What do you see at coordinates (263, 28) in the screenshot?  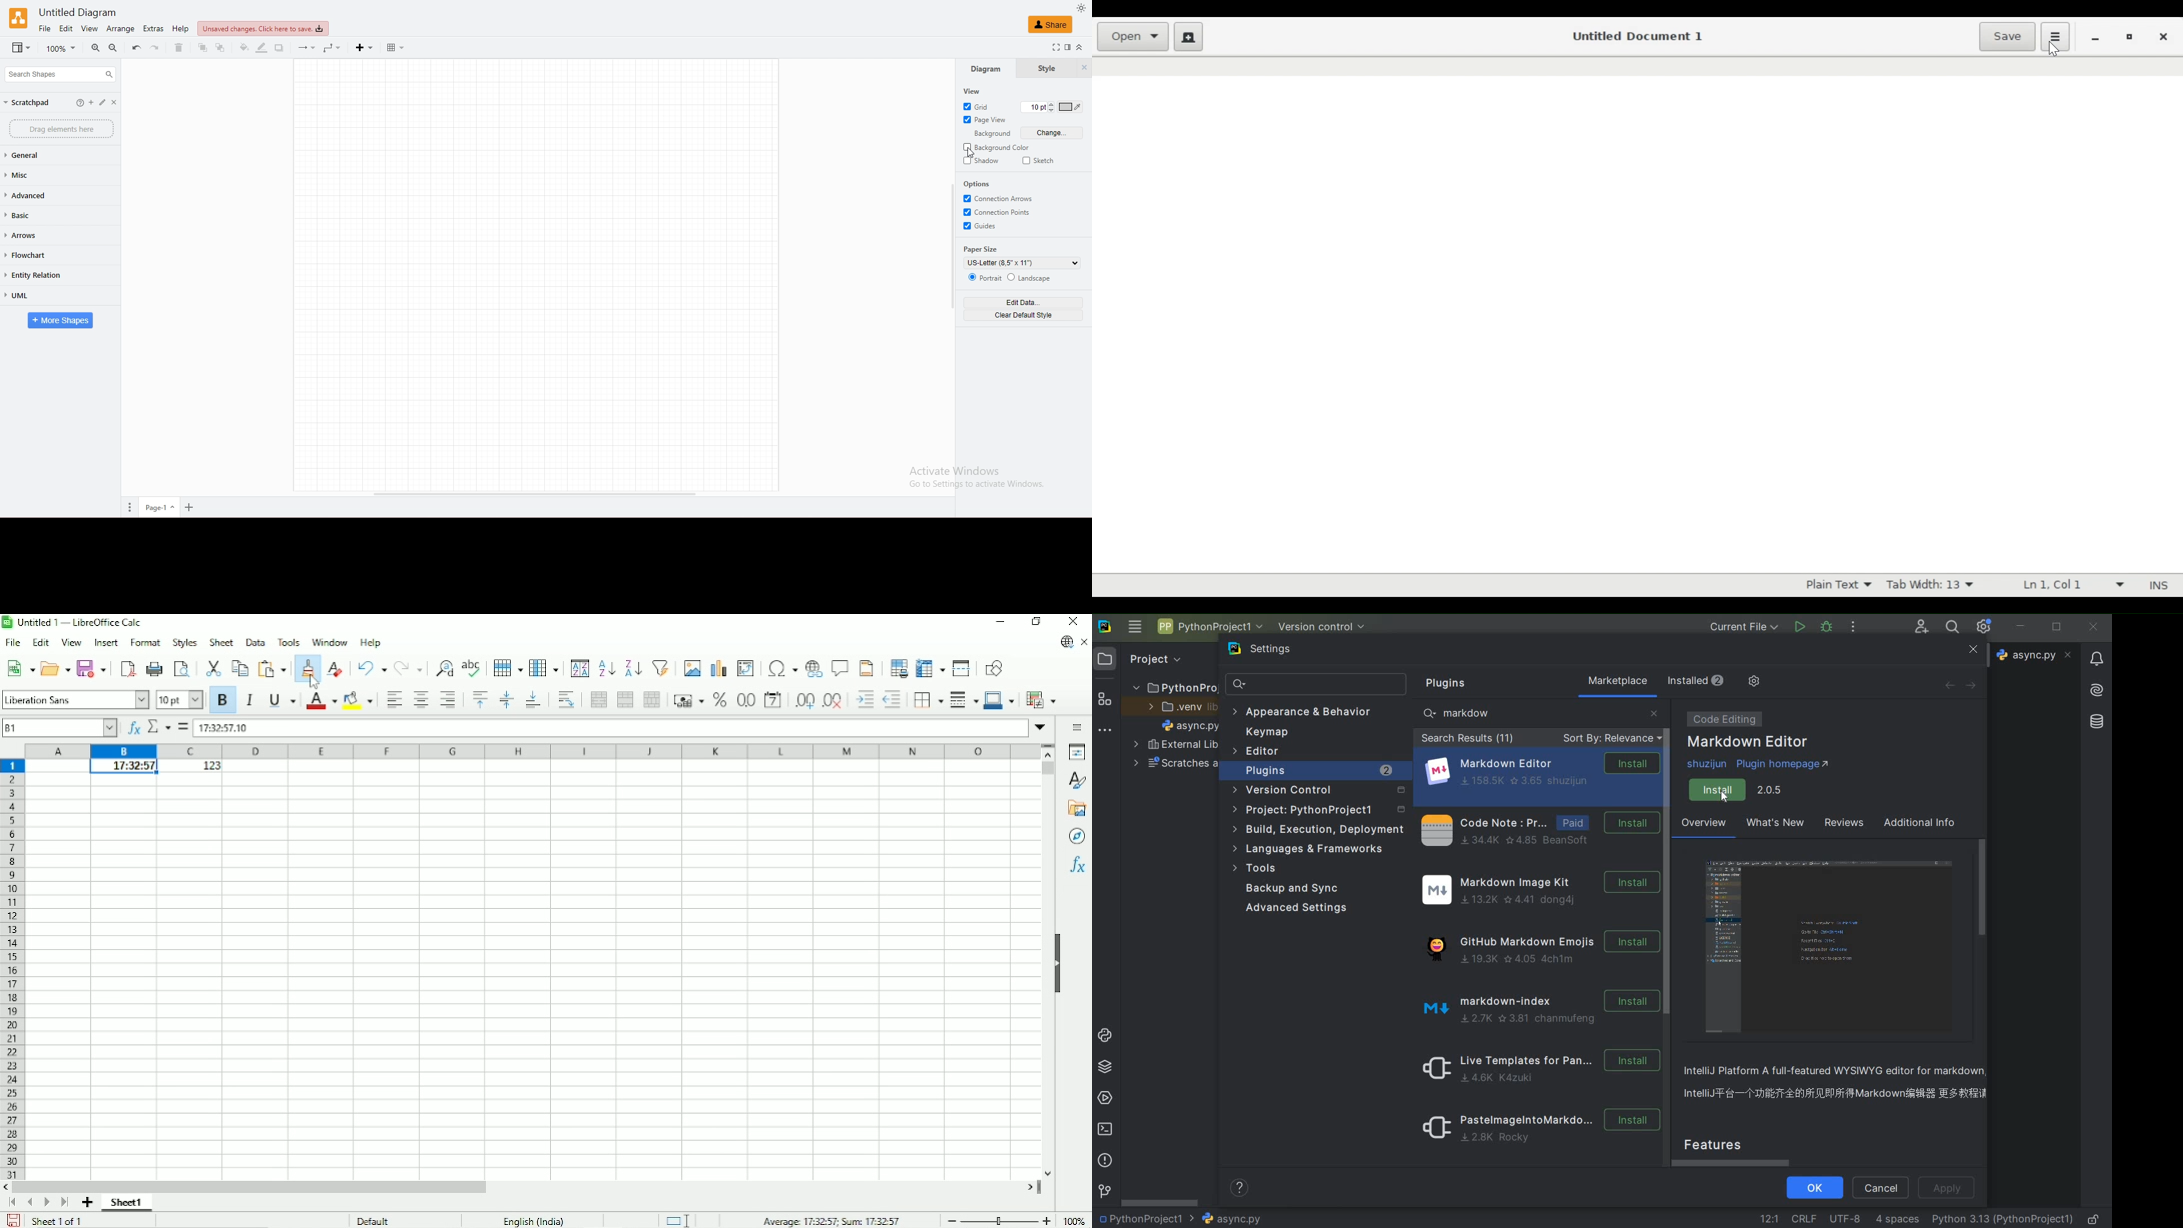 I see `click to save` at bounding box center [263, 28].